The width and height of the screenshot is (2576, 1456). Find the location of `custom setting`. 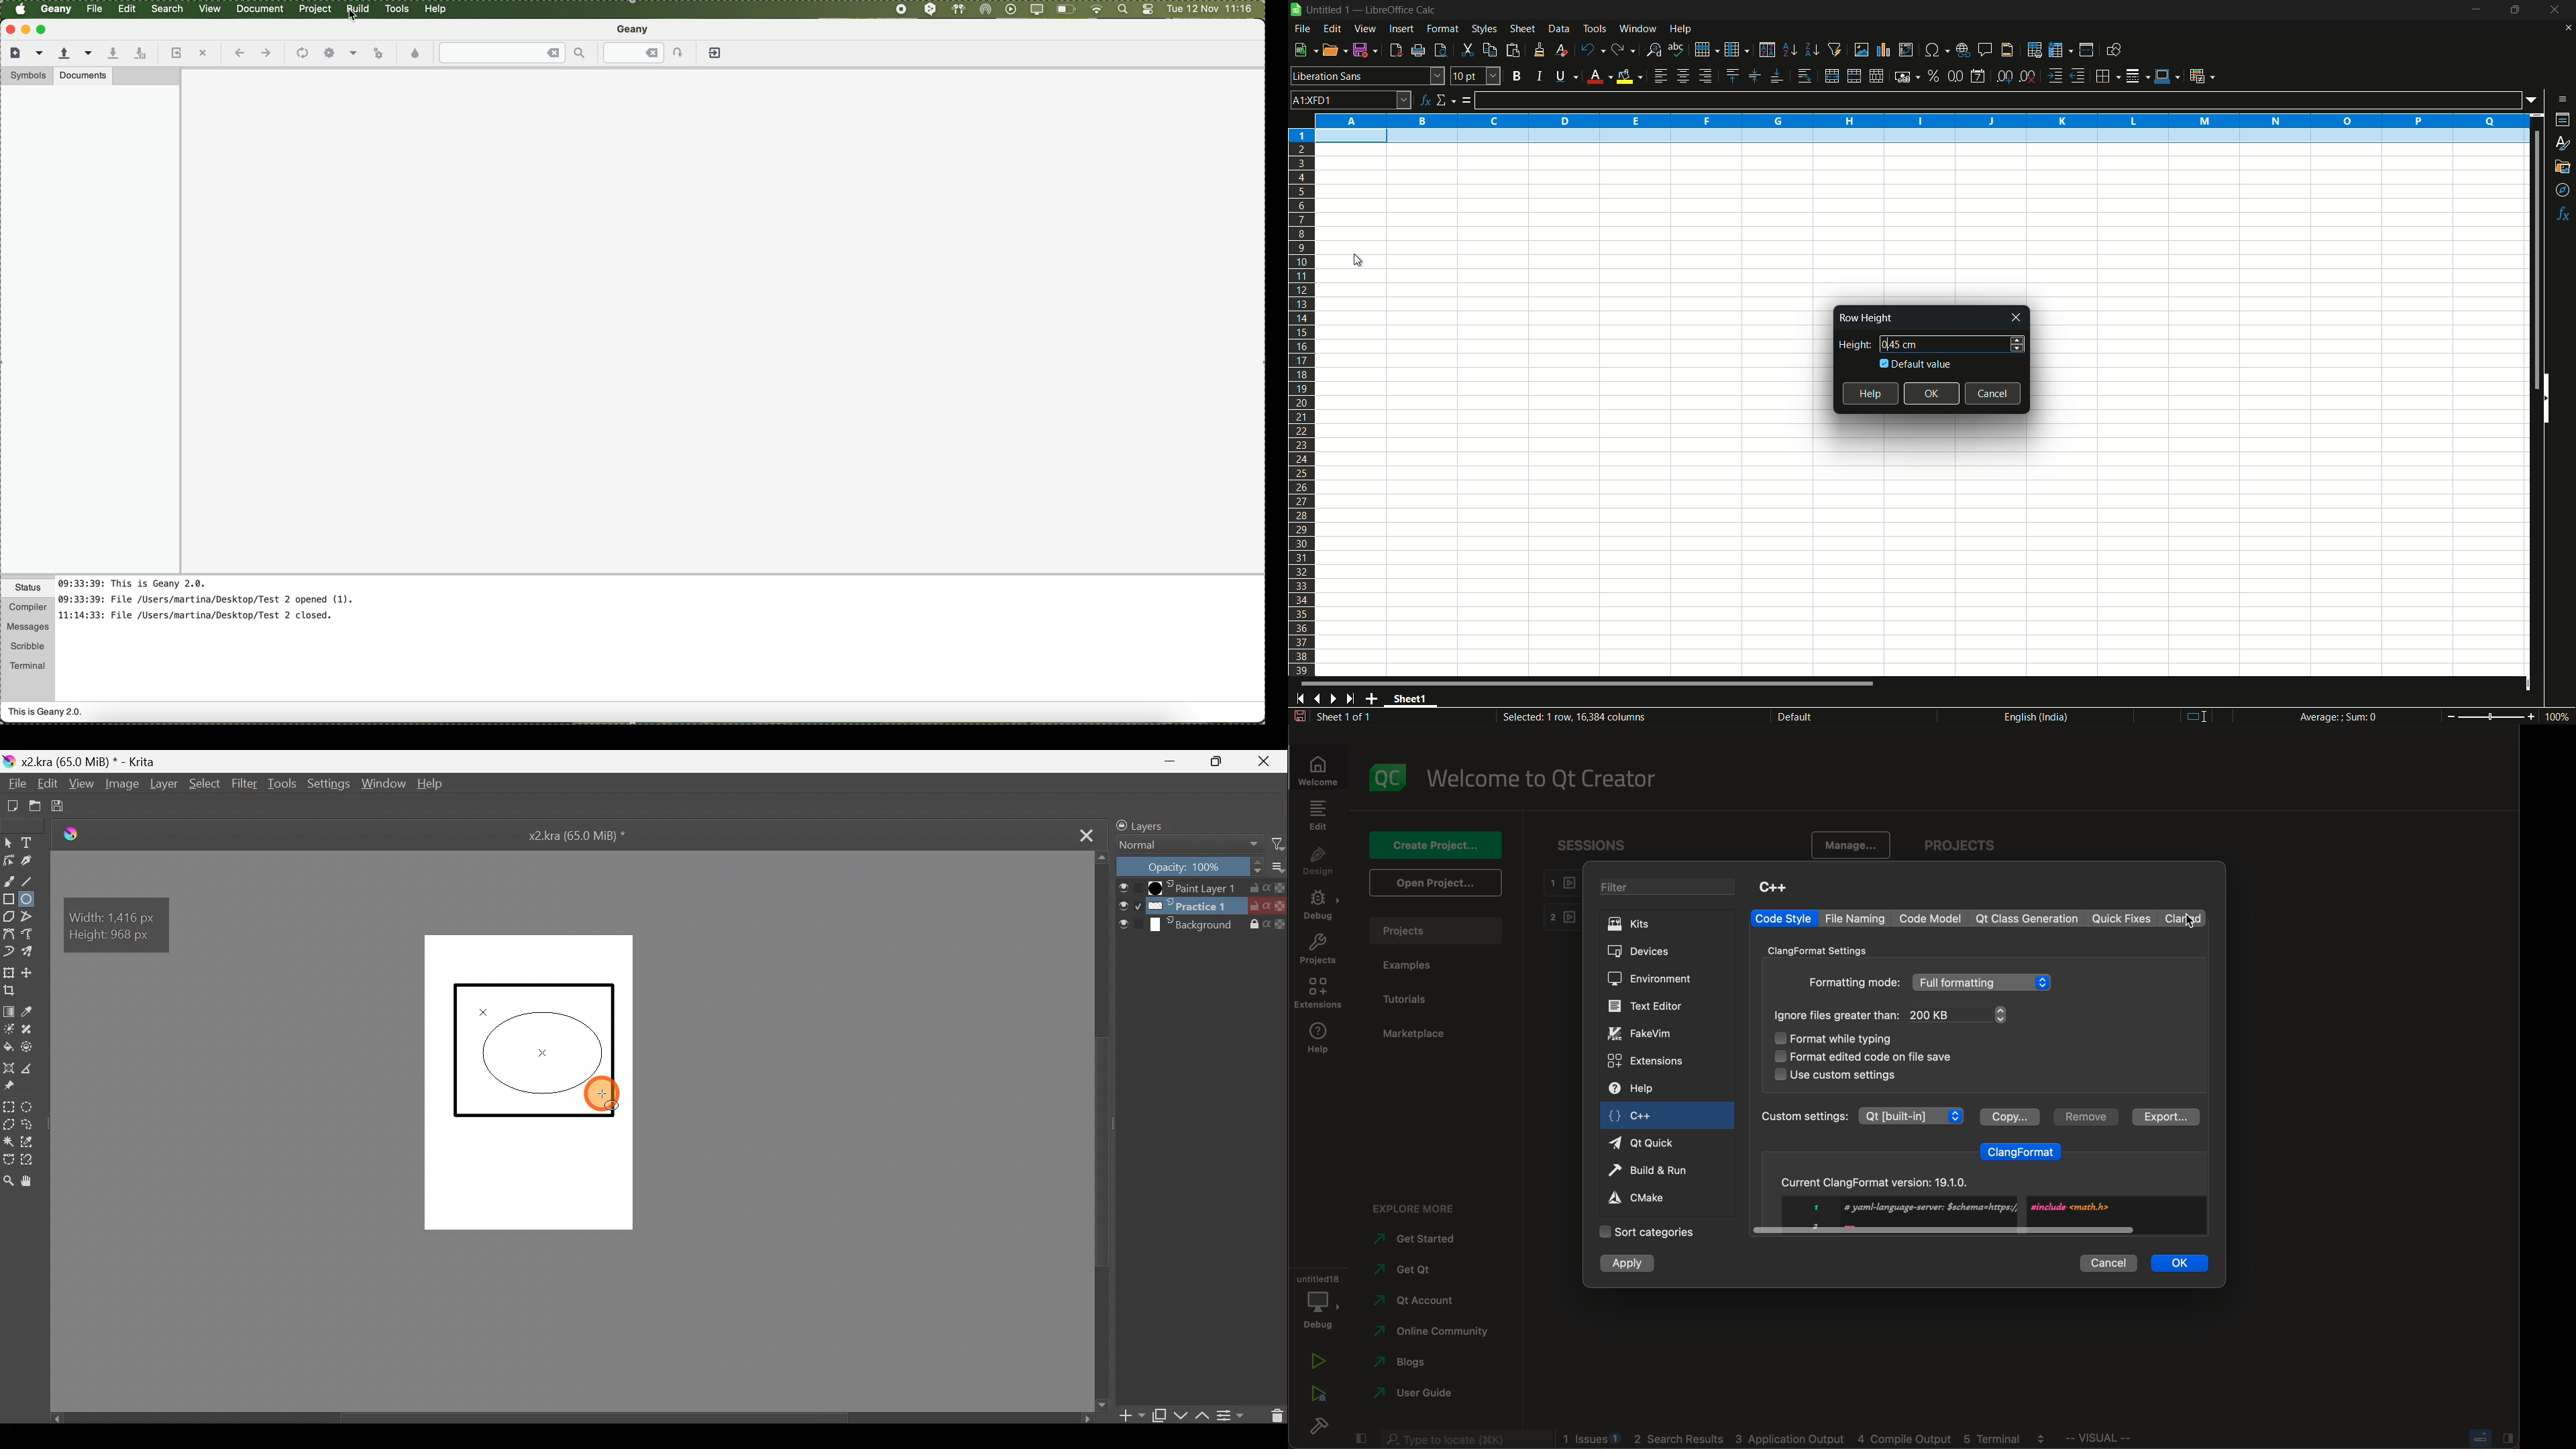

custom setting is located at coordinates (1863, 1115).